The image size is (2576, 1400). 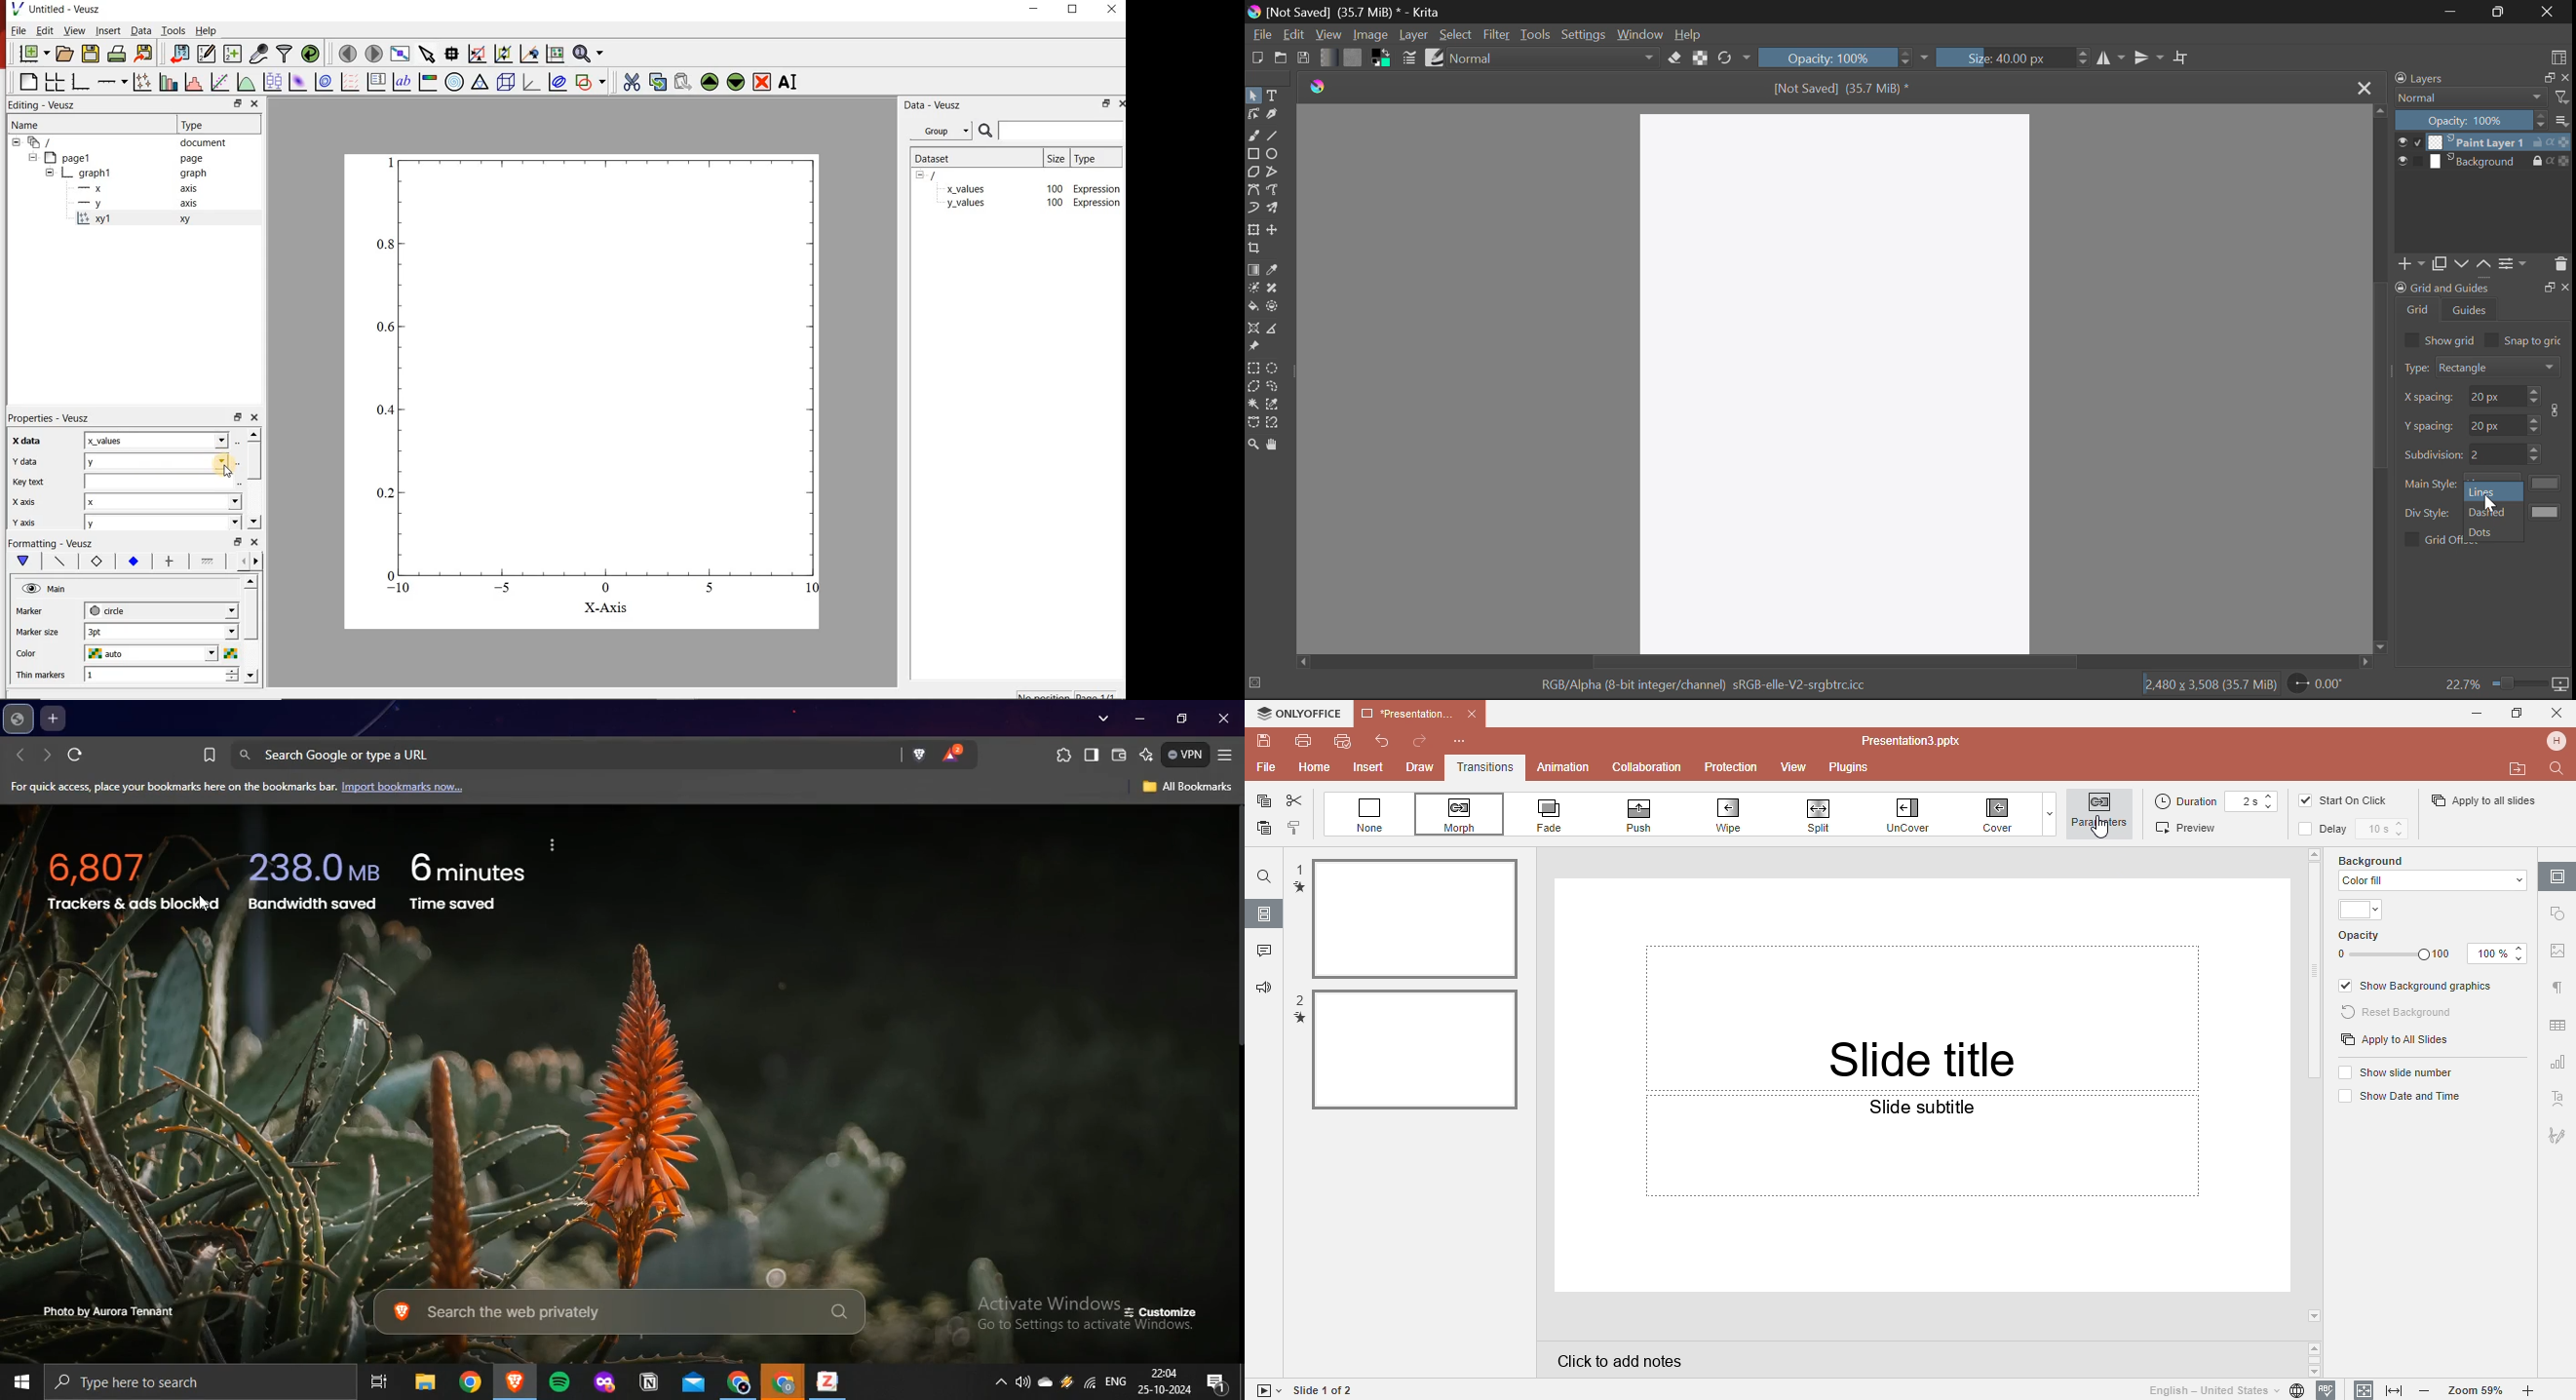 I want to click on Slected file 2, so click(x=1415, y=1049).